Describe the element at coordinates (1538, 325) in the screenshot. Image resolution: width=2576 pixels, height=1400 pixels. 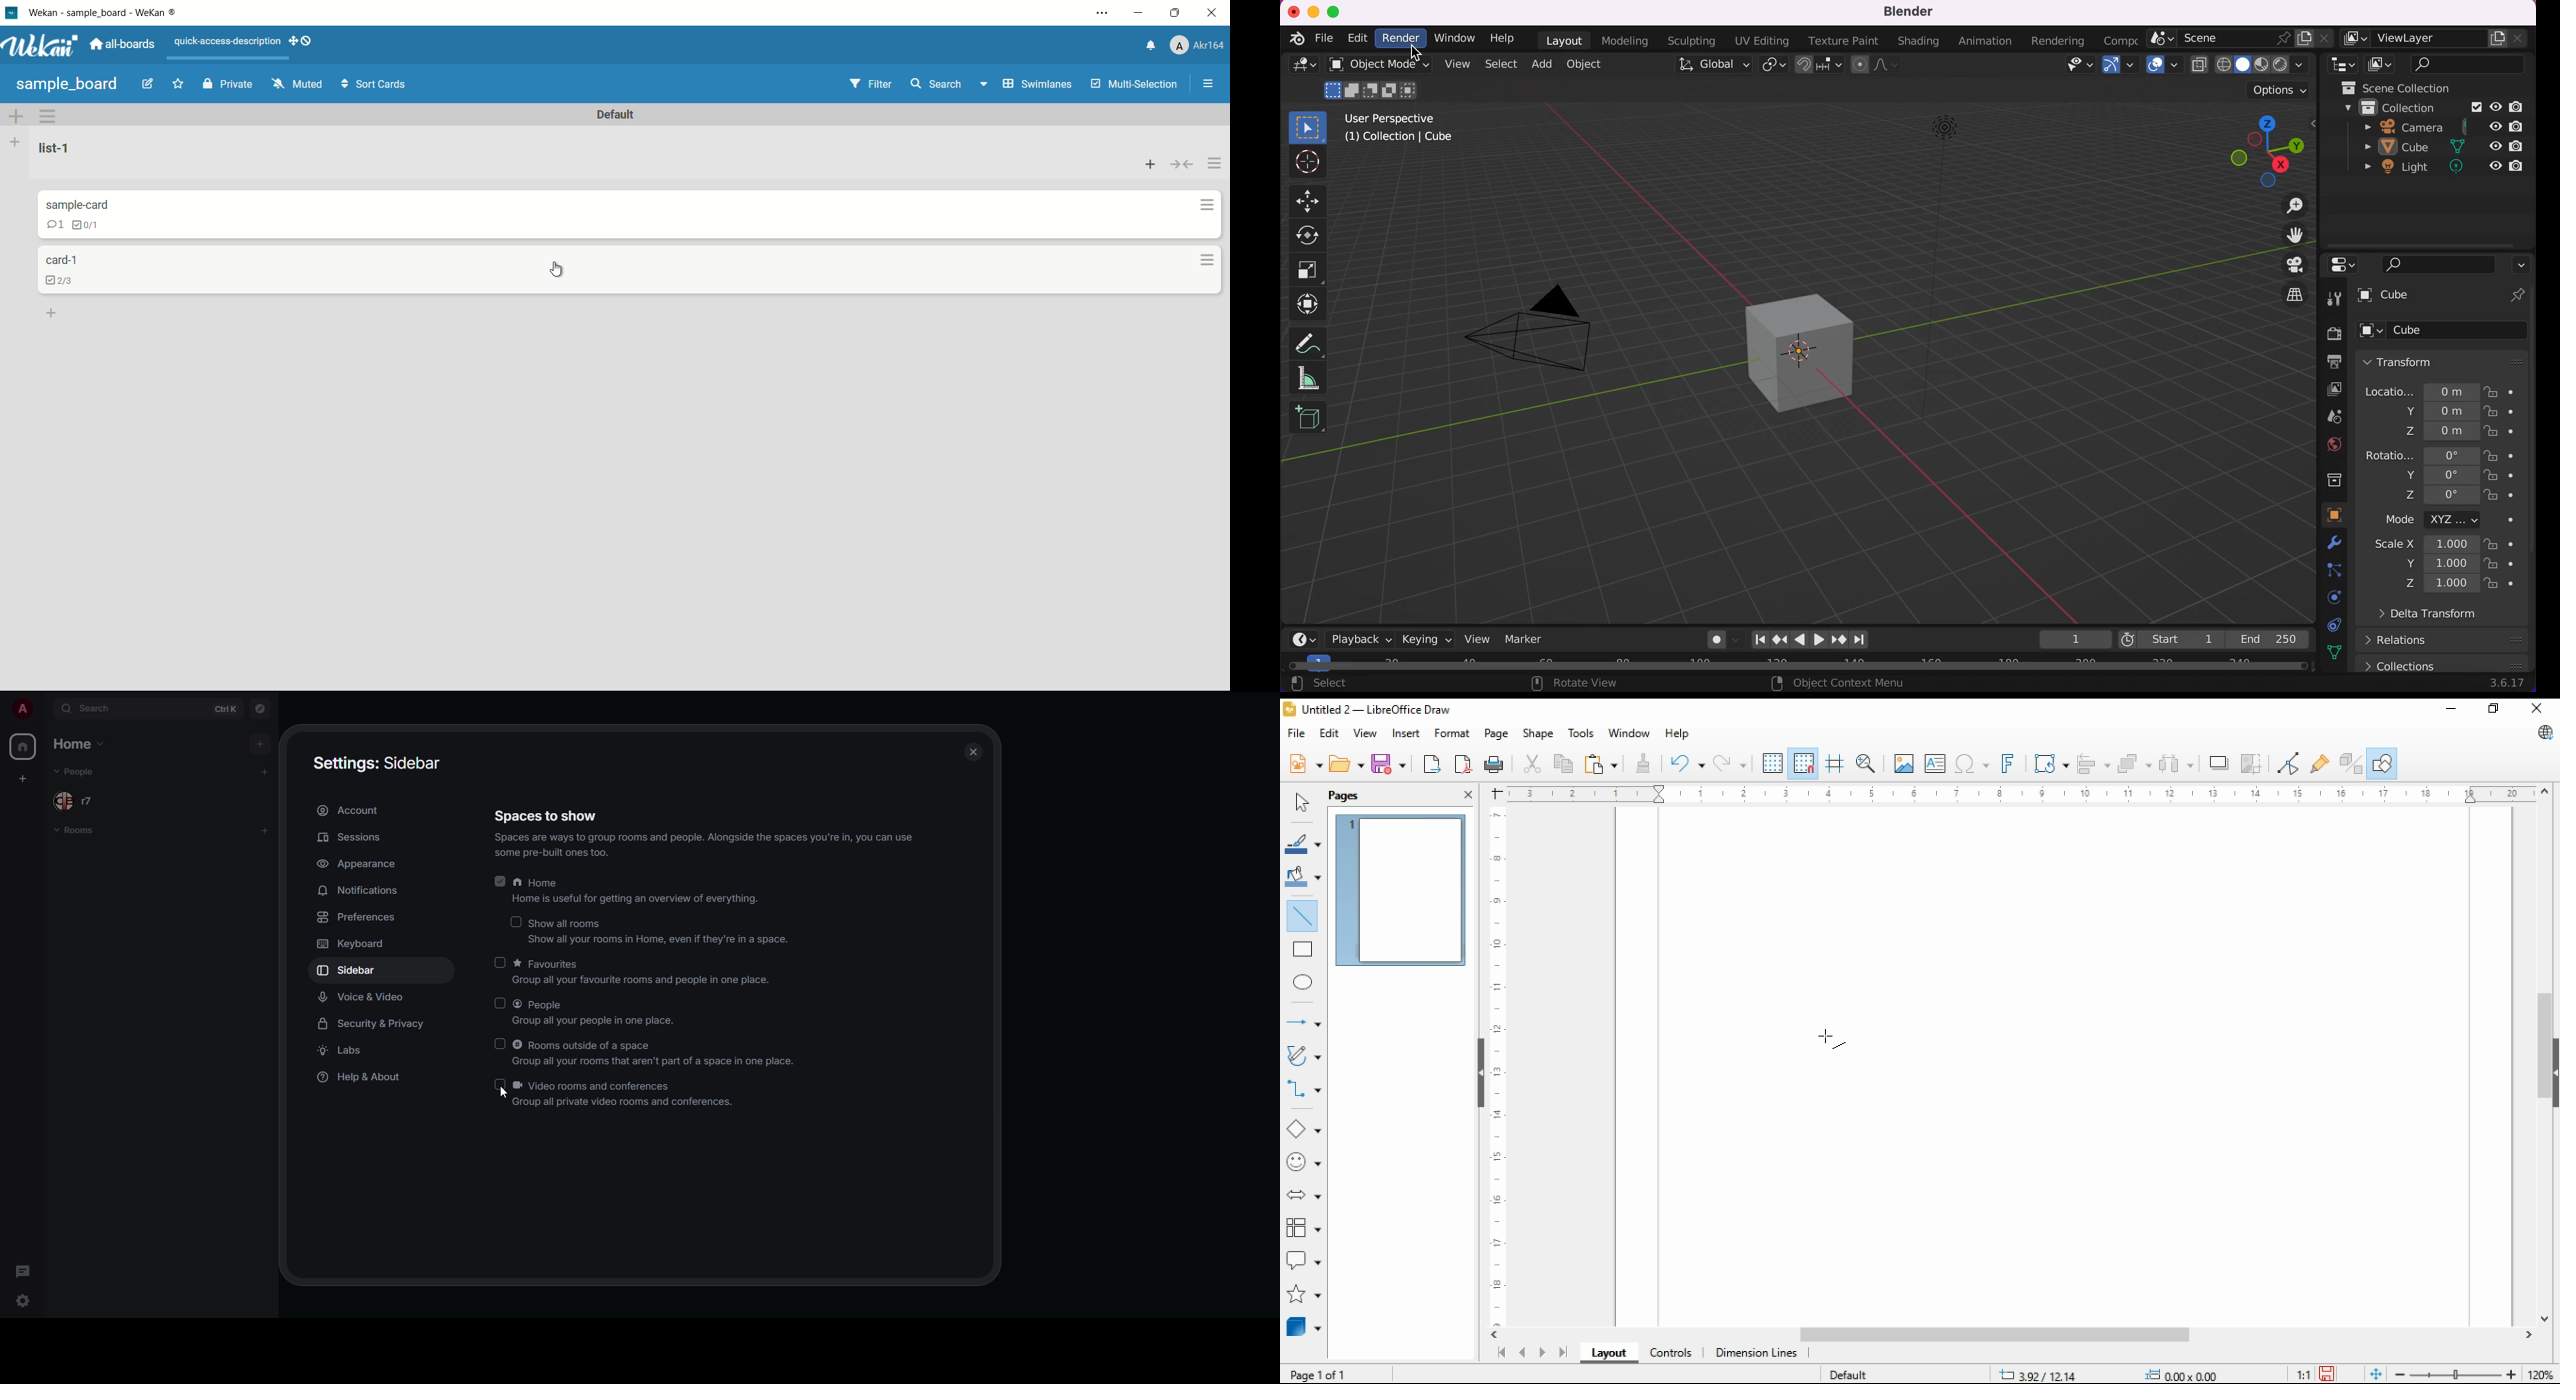
I see `camera` at that location.